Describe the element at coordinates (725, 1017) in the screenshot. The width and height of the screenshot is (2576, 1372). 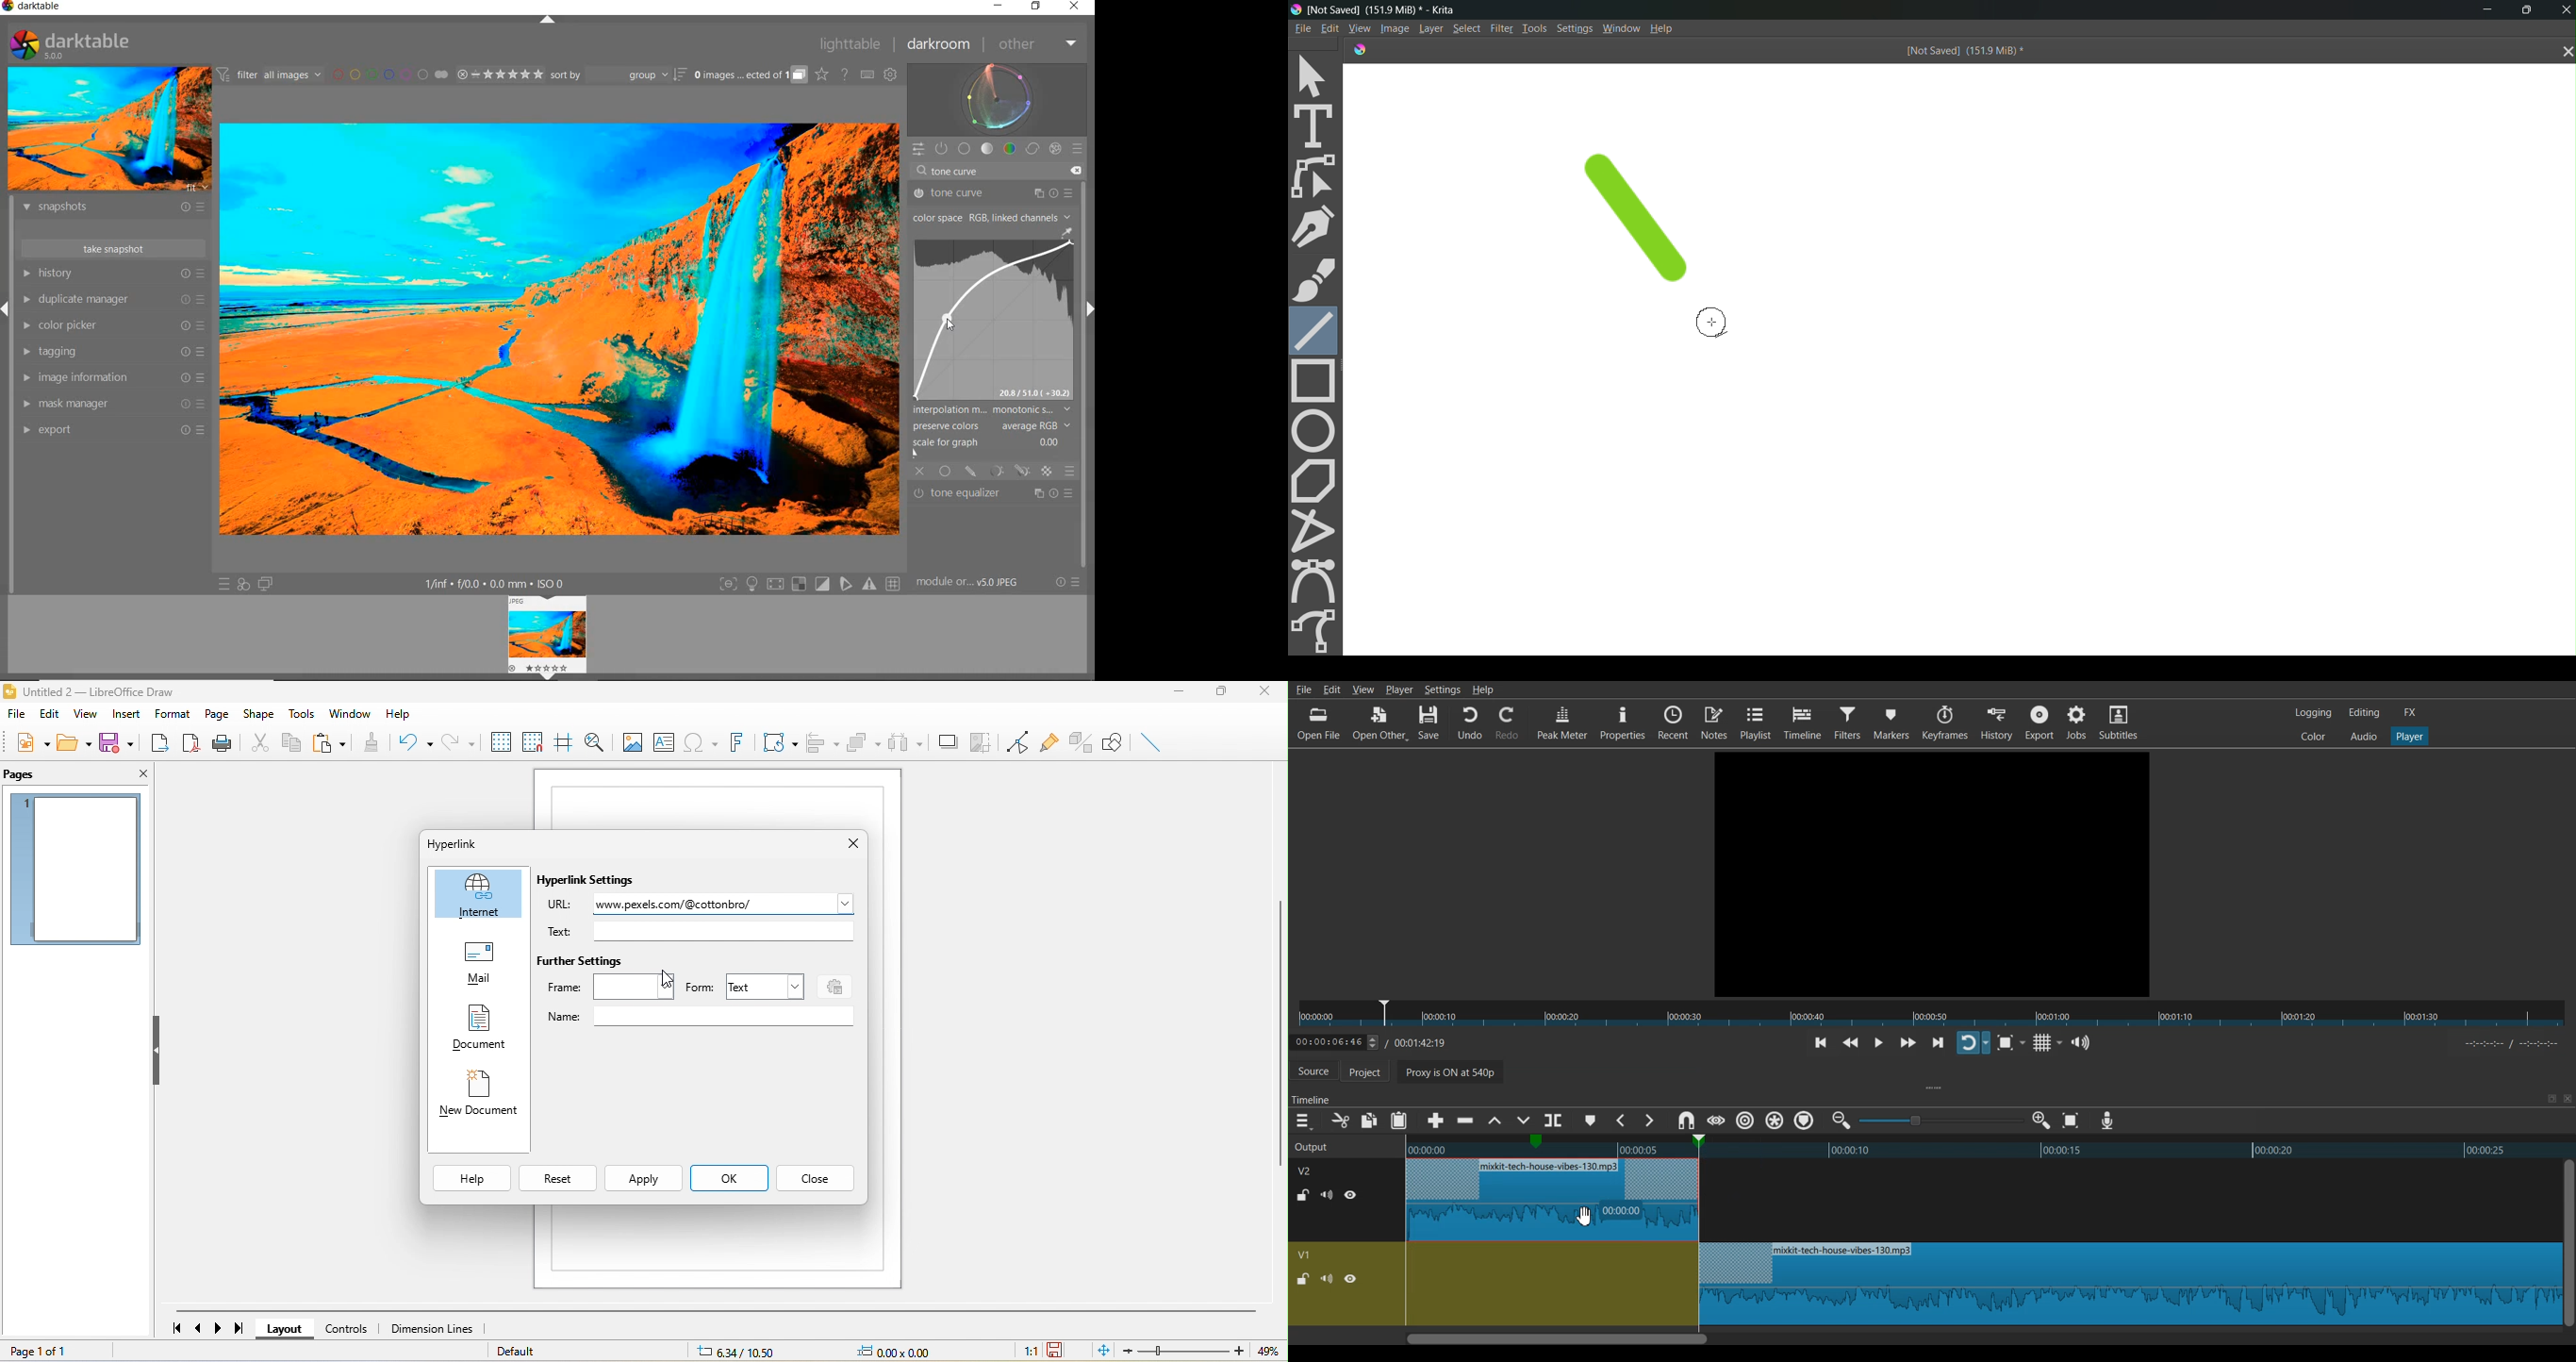
I see `Text box` at that location.